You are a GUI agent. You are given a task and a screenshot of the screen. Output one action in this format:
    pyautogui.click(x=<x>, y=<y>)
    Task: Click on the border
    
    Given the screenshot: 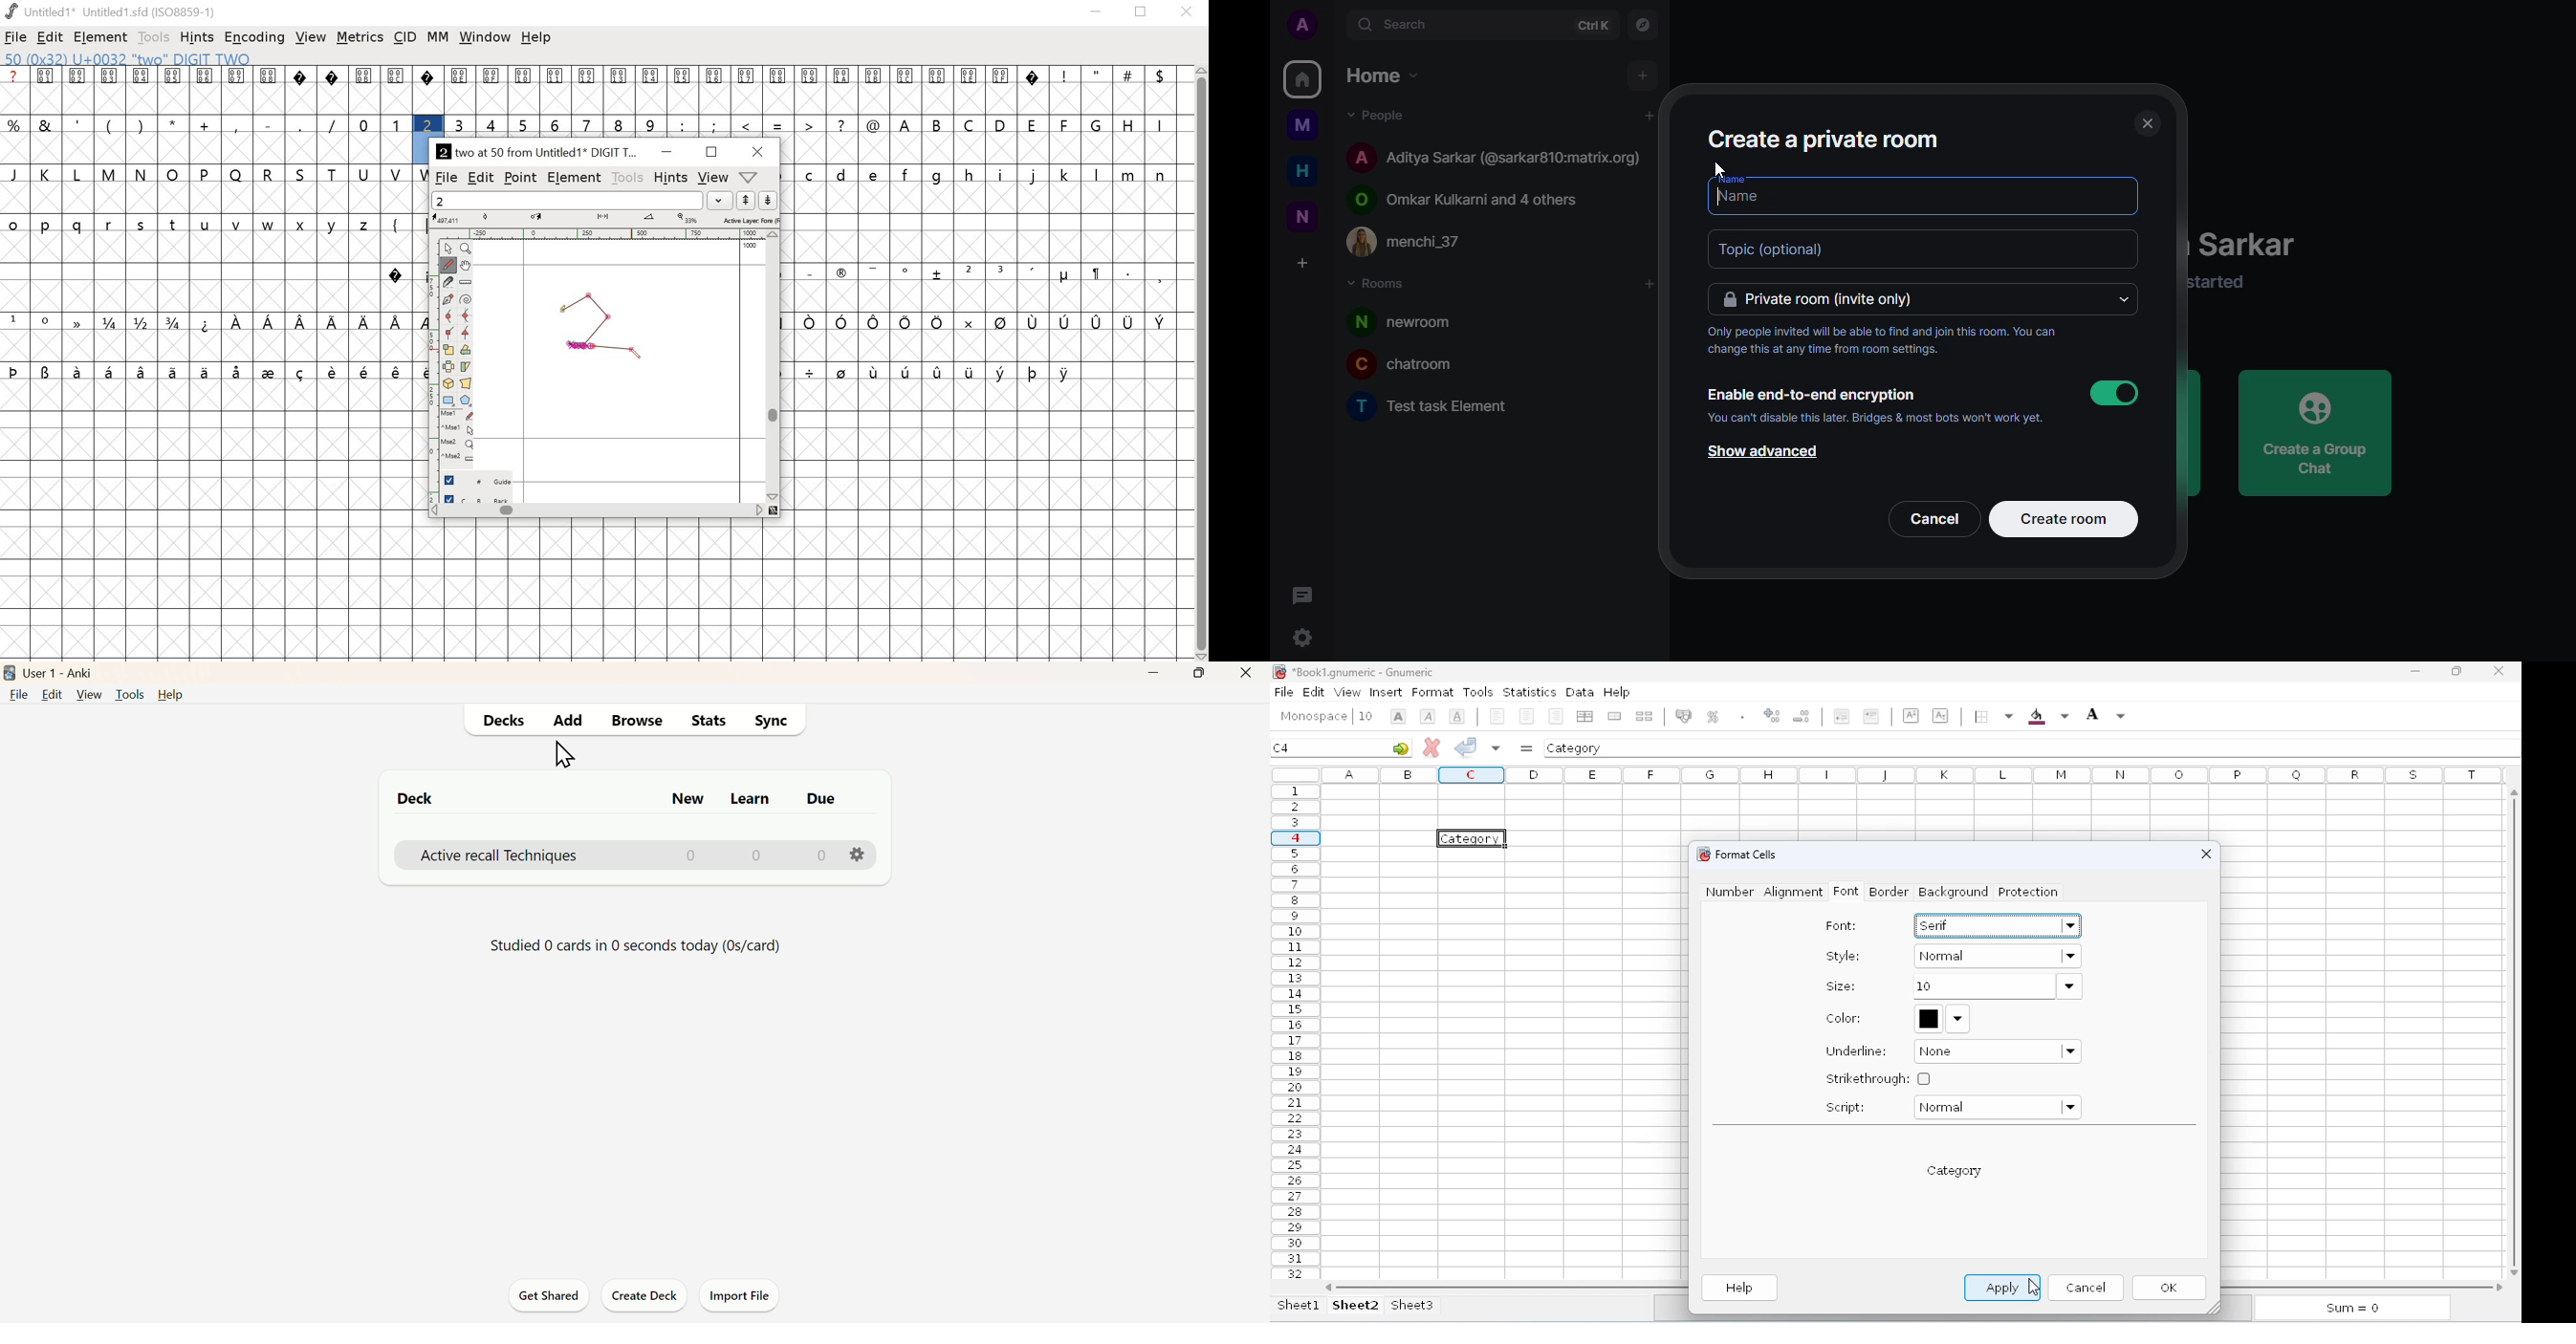 What is the action you would take?
    pyautogui.click(x=1888, y=891)
    